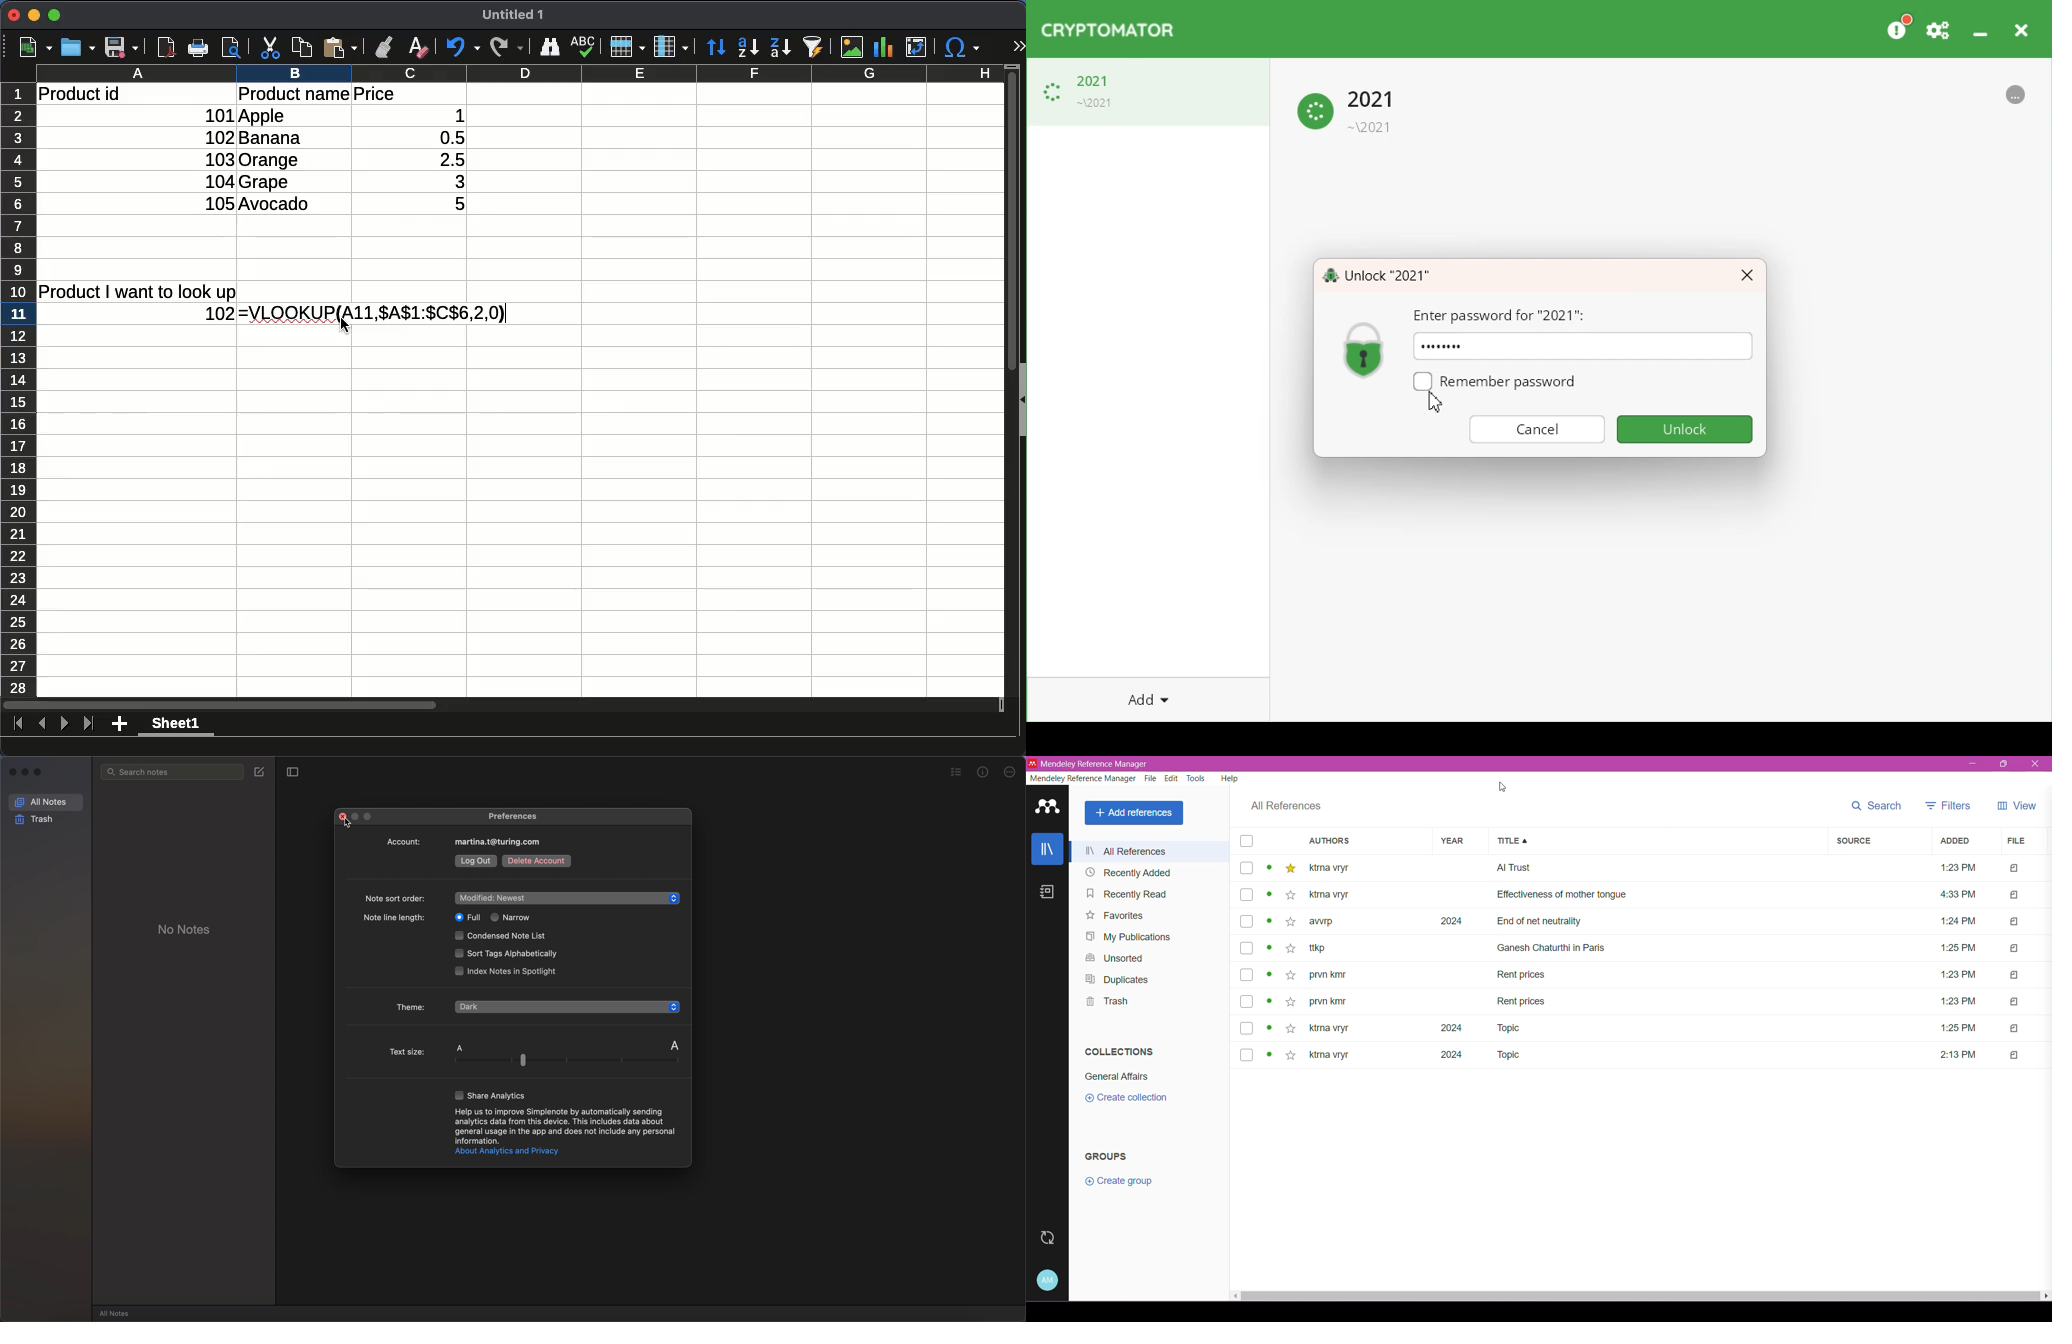 The image size is (2072, 1344). I want to click on Groups, so click(1105, 1156).